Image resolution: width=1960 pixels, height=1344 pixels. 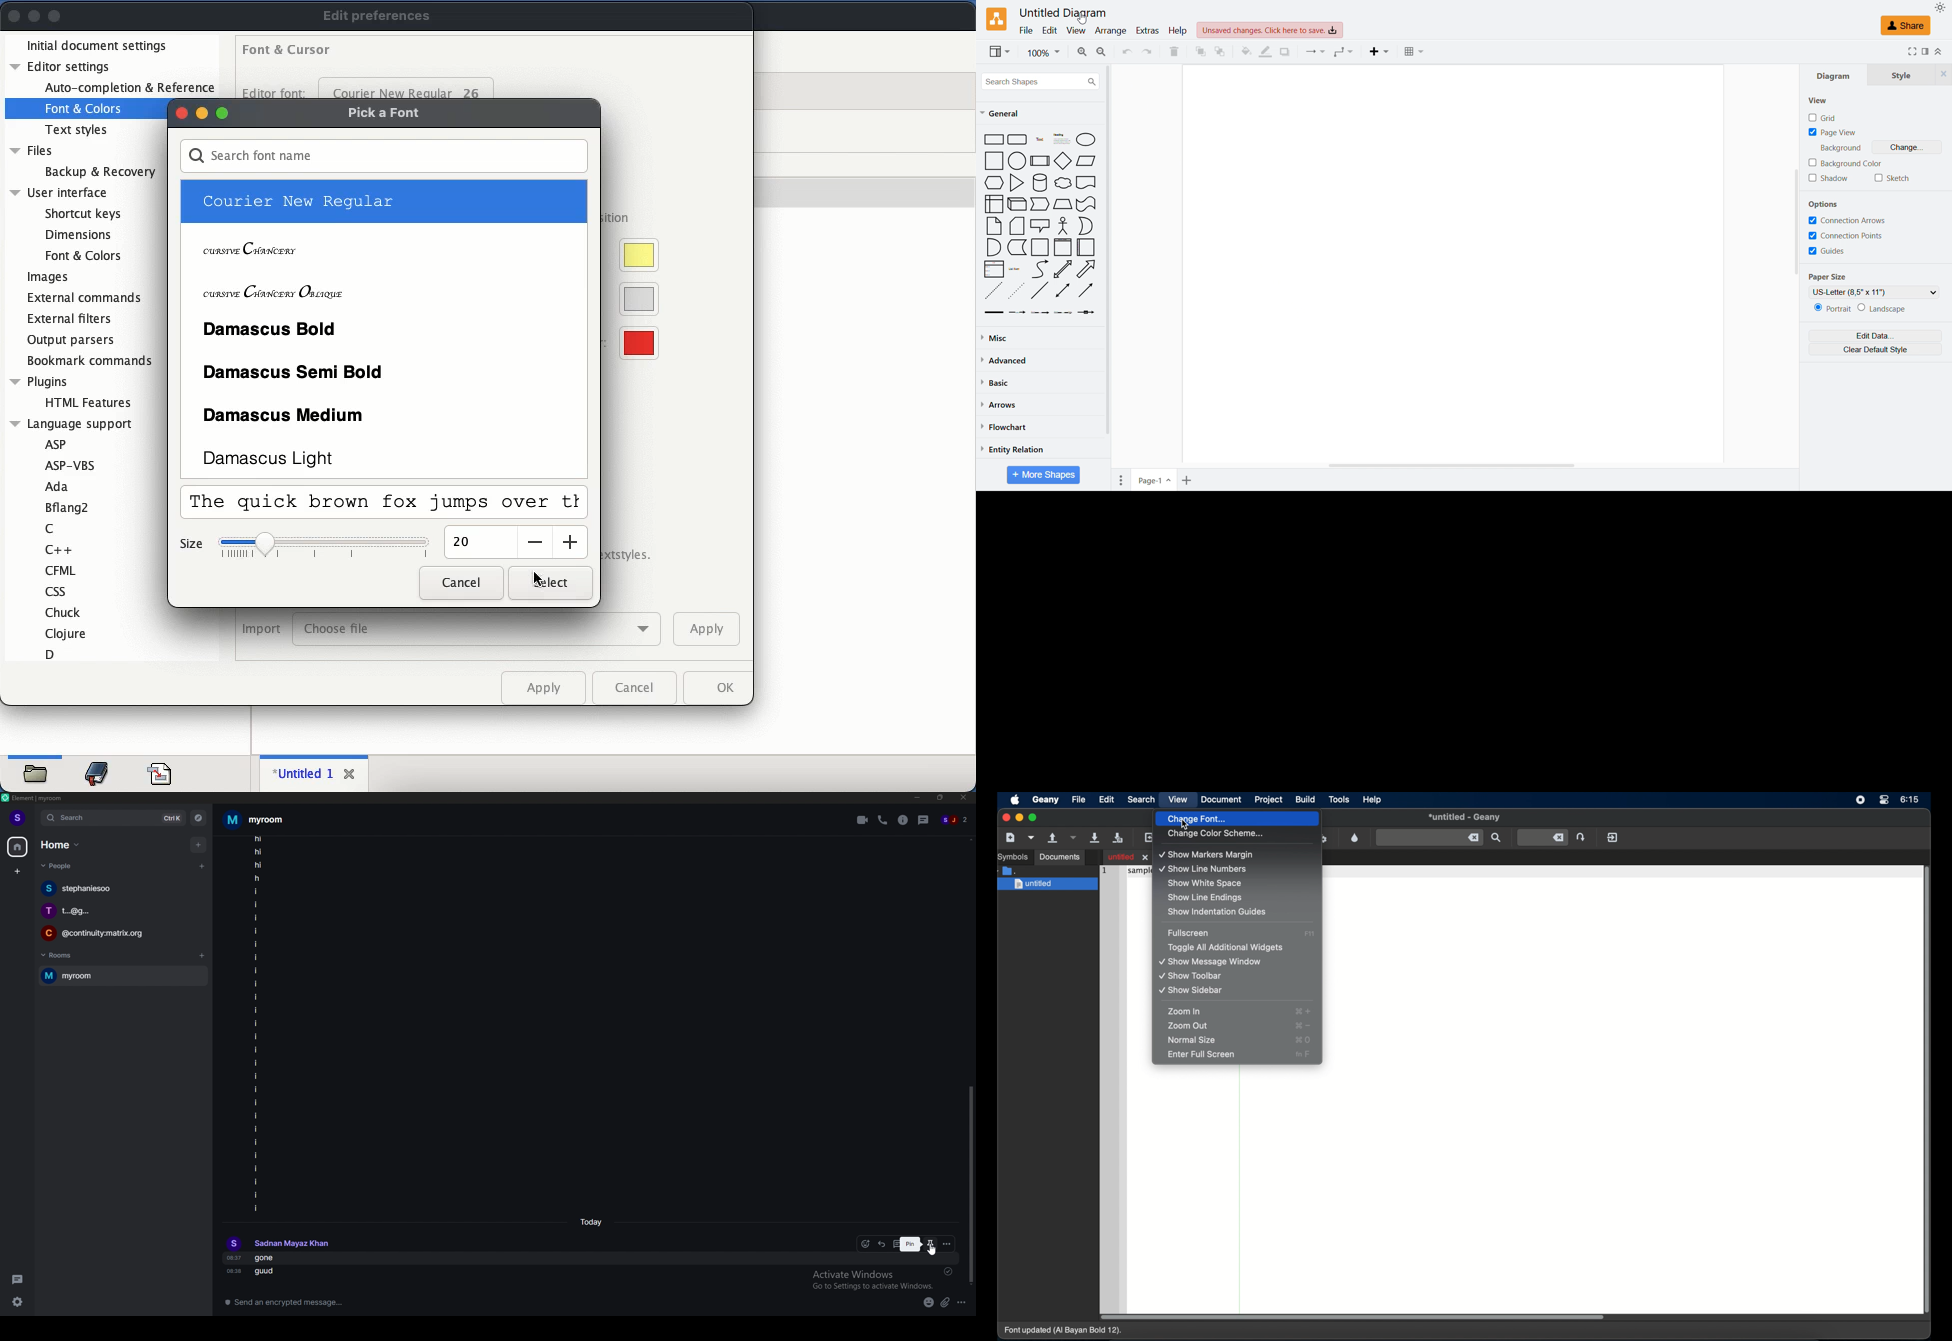 What do you see at coordinates (882, 1244) in the screenshot?
I see `reply` at bounding box center [882, 1244].